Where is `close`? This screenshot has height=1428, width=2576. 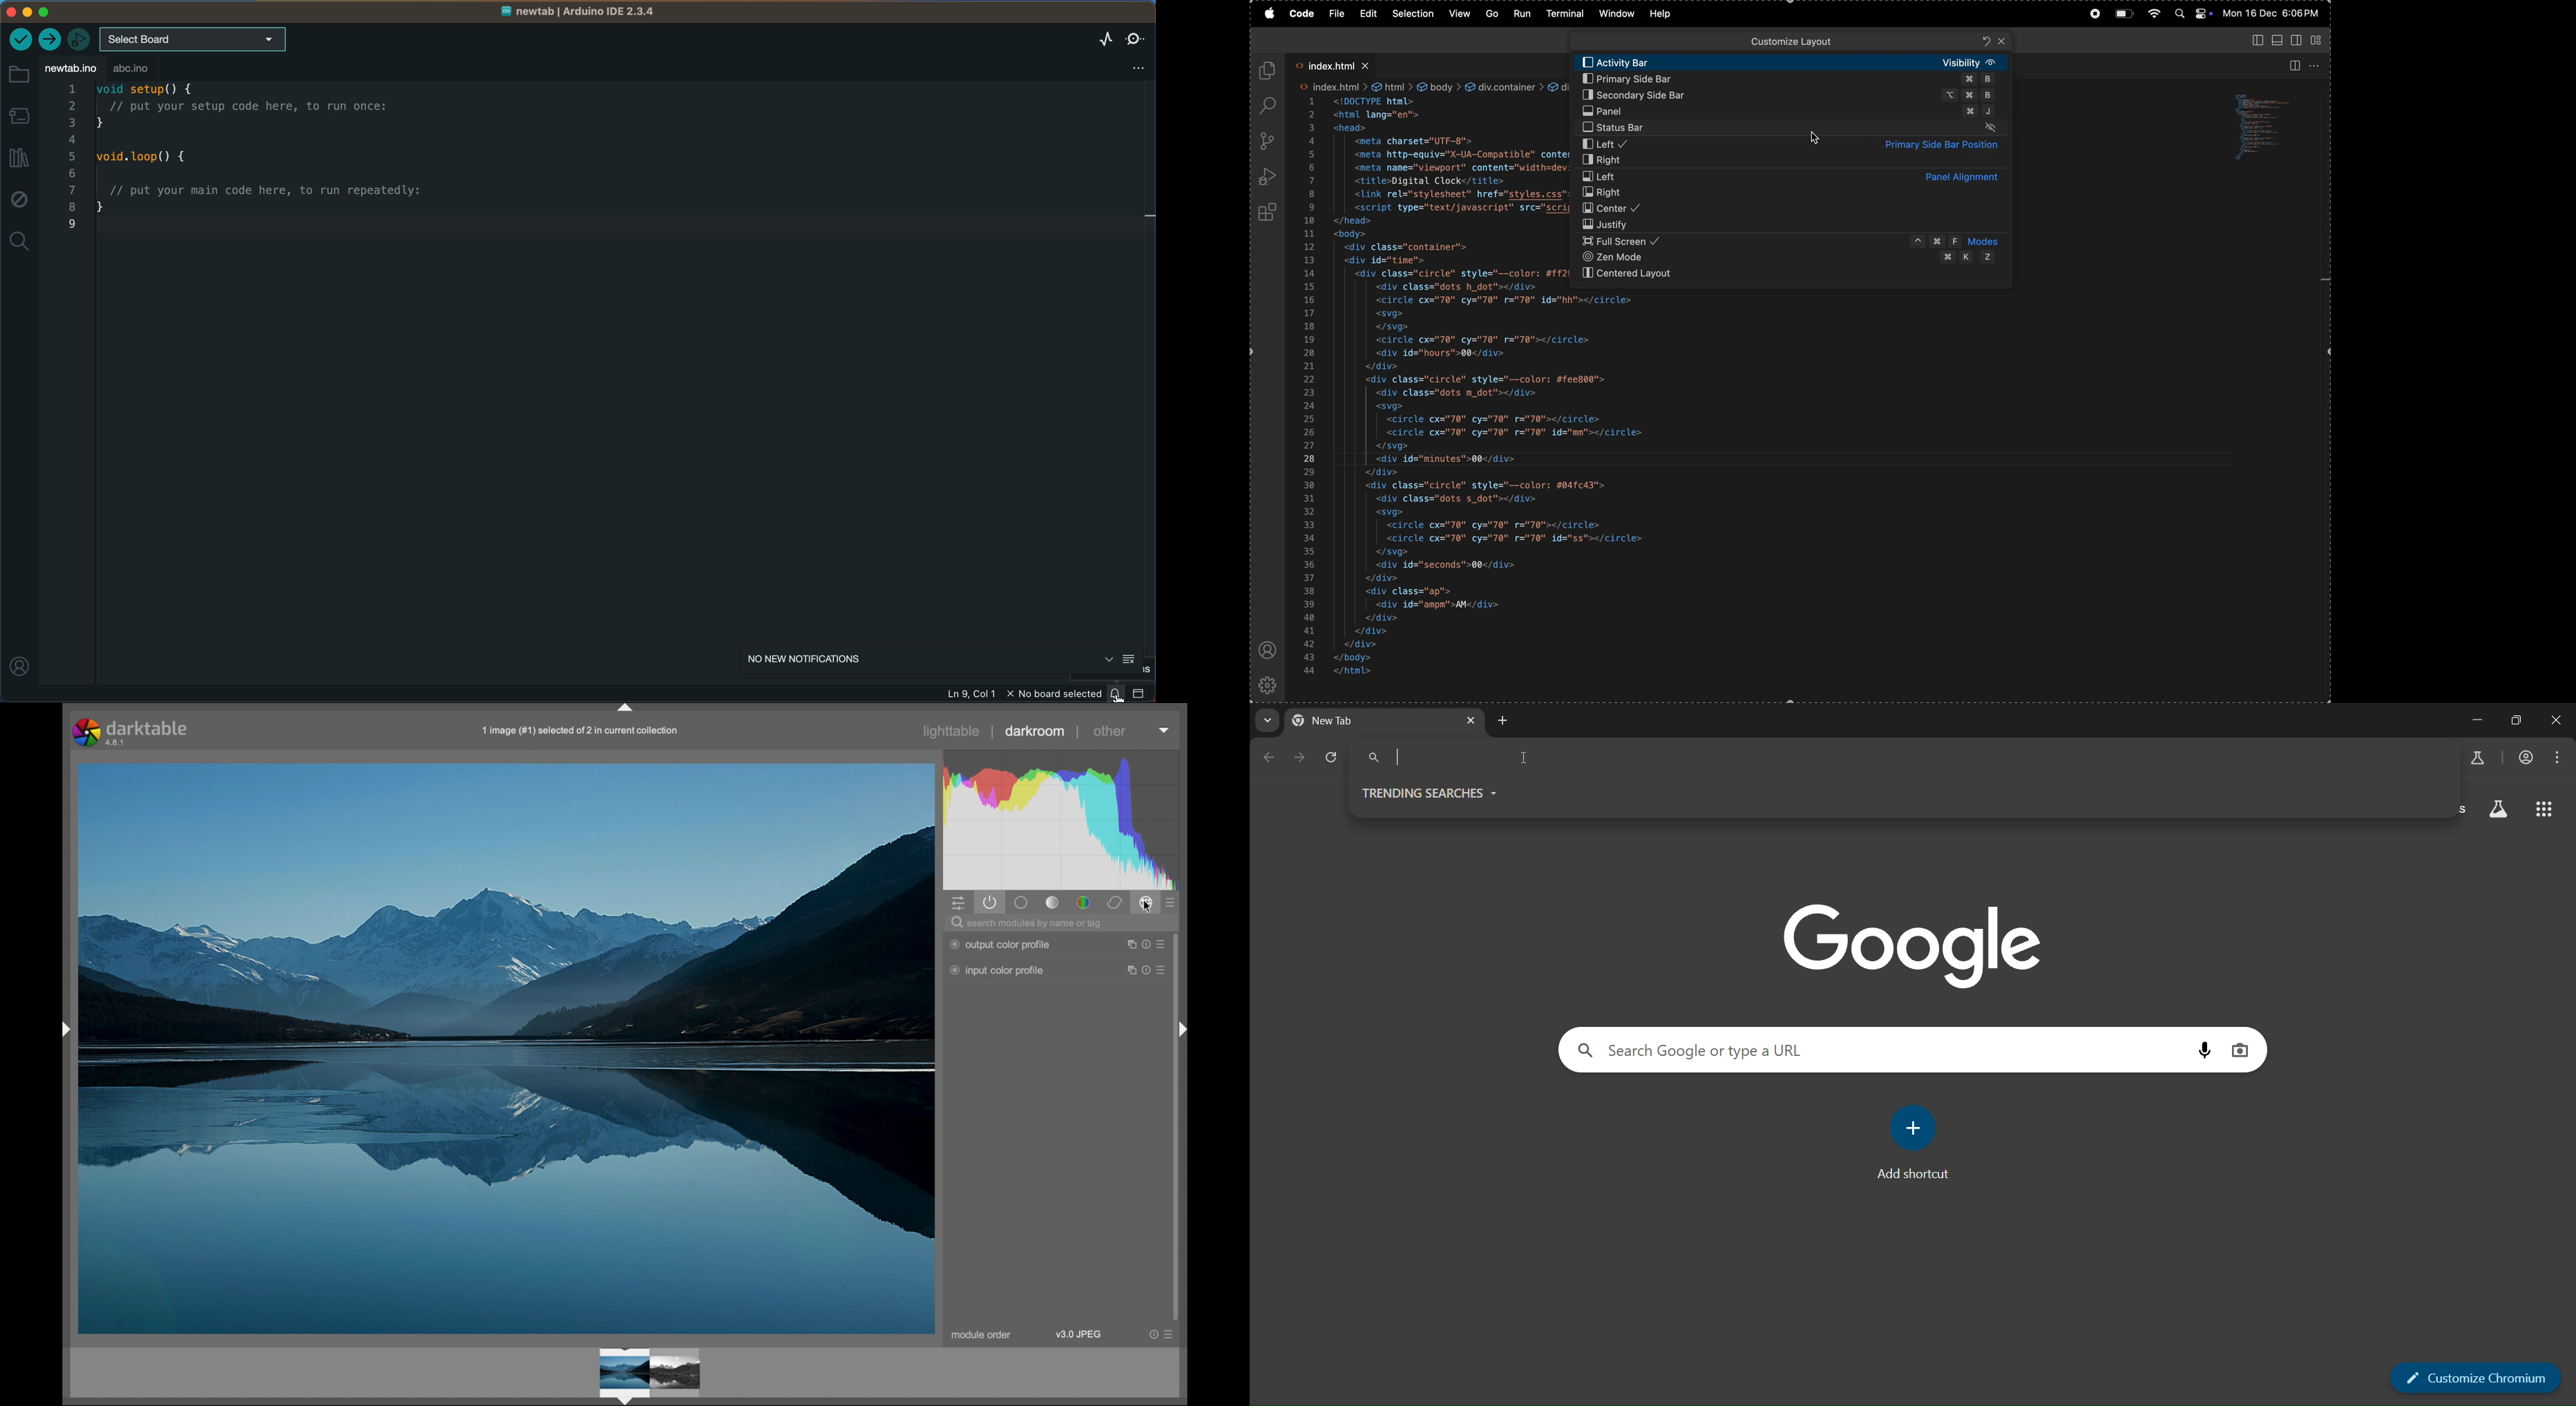
close is located at coordinates (2557, 722).